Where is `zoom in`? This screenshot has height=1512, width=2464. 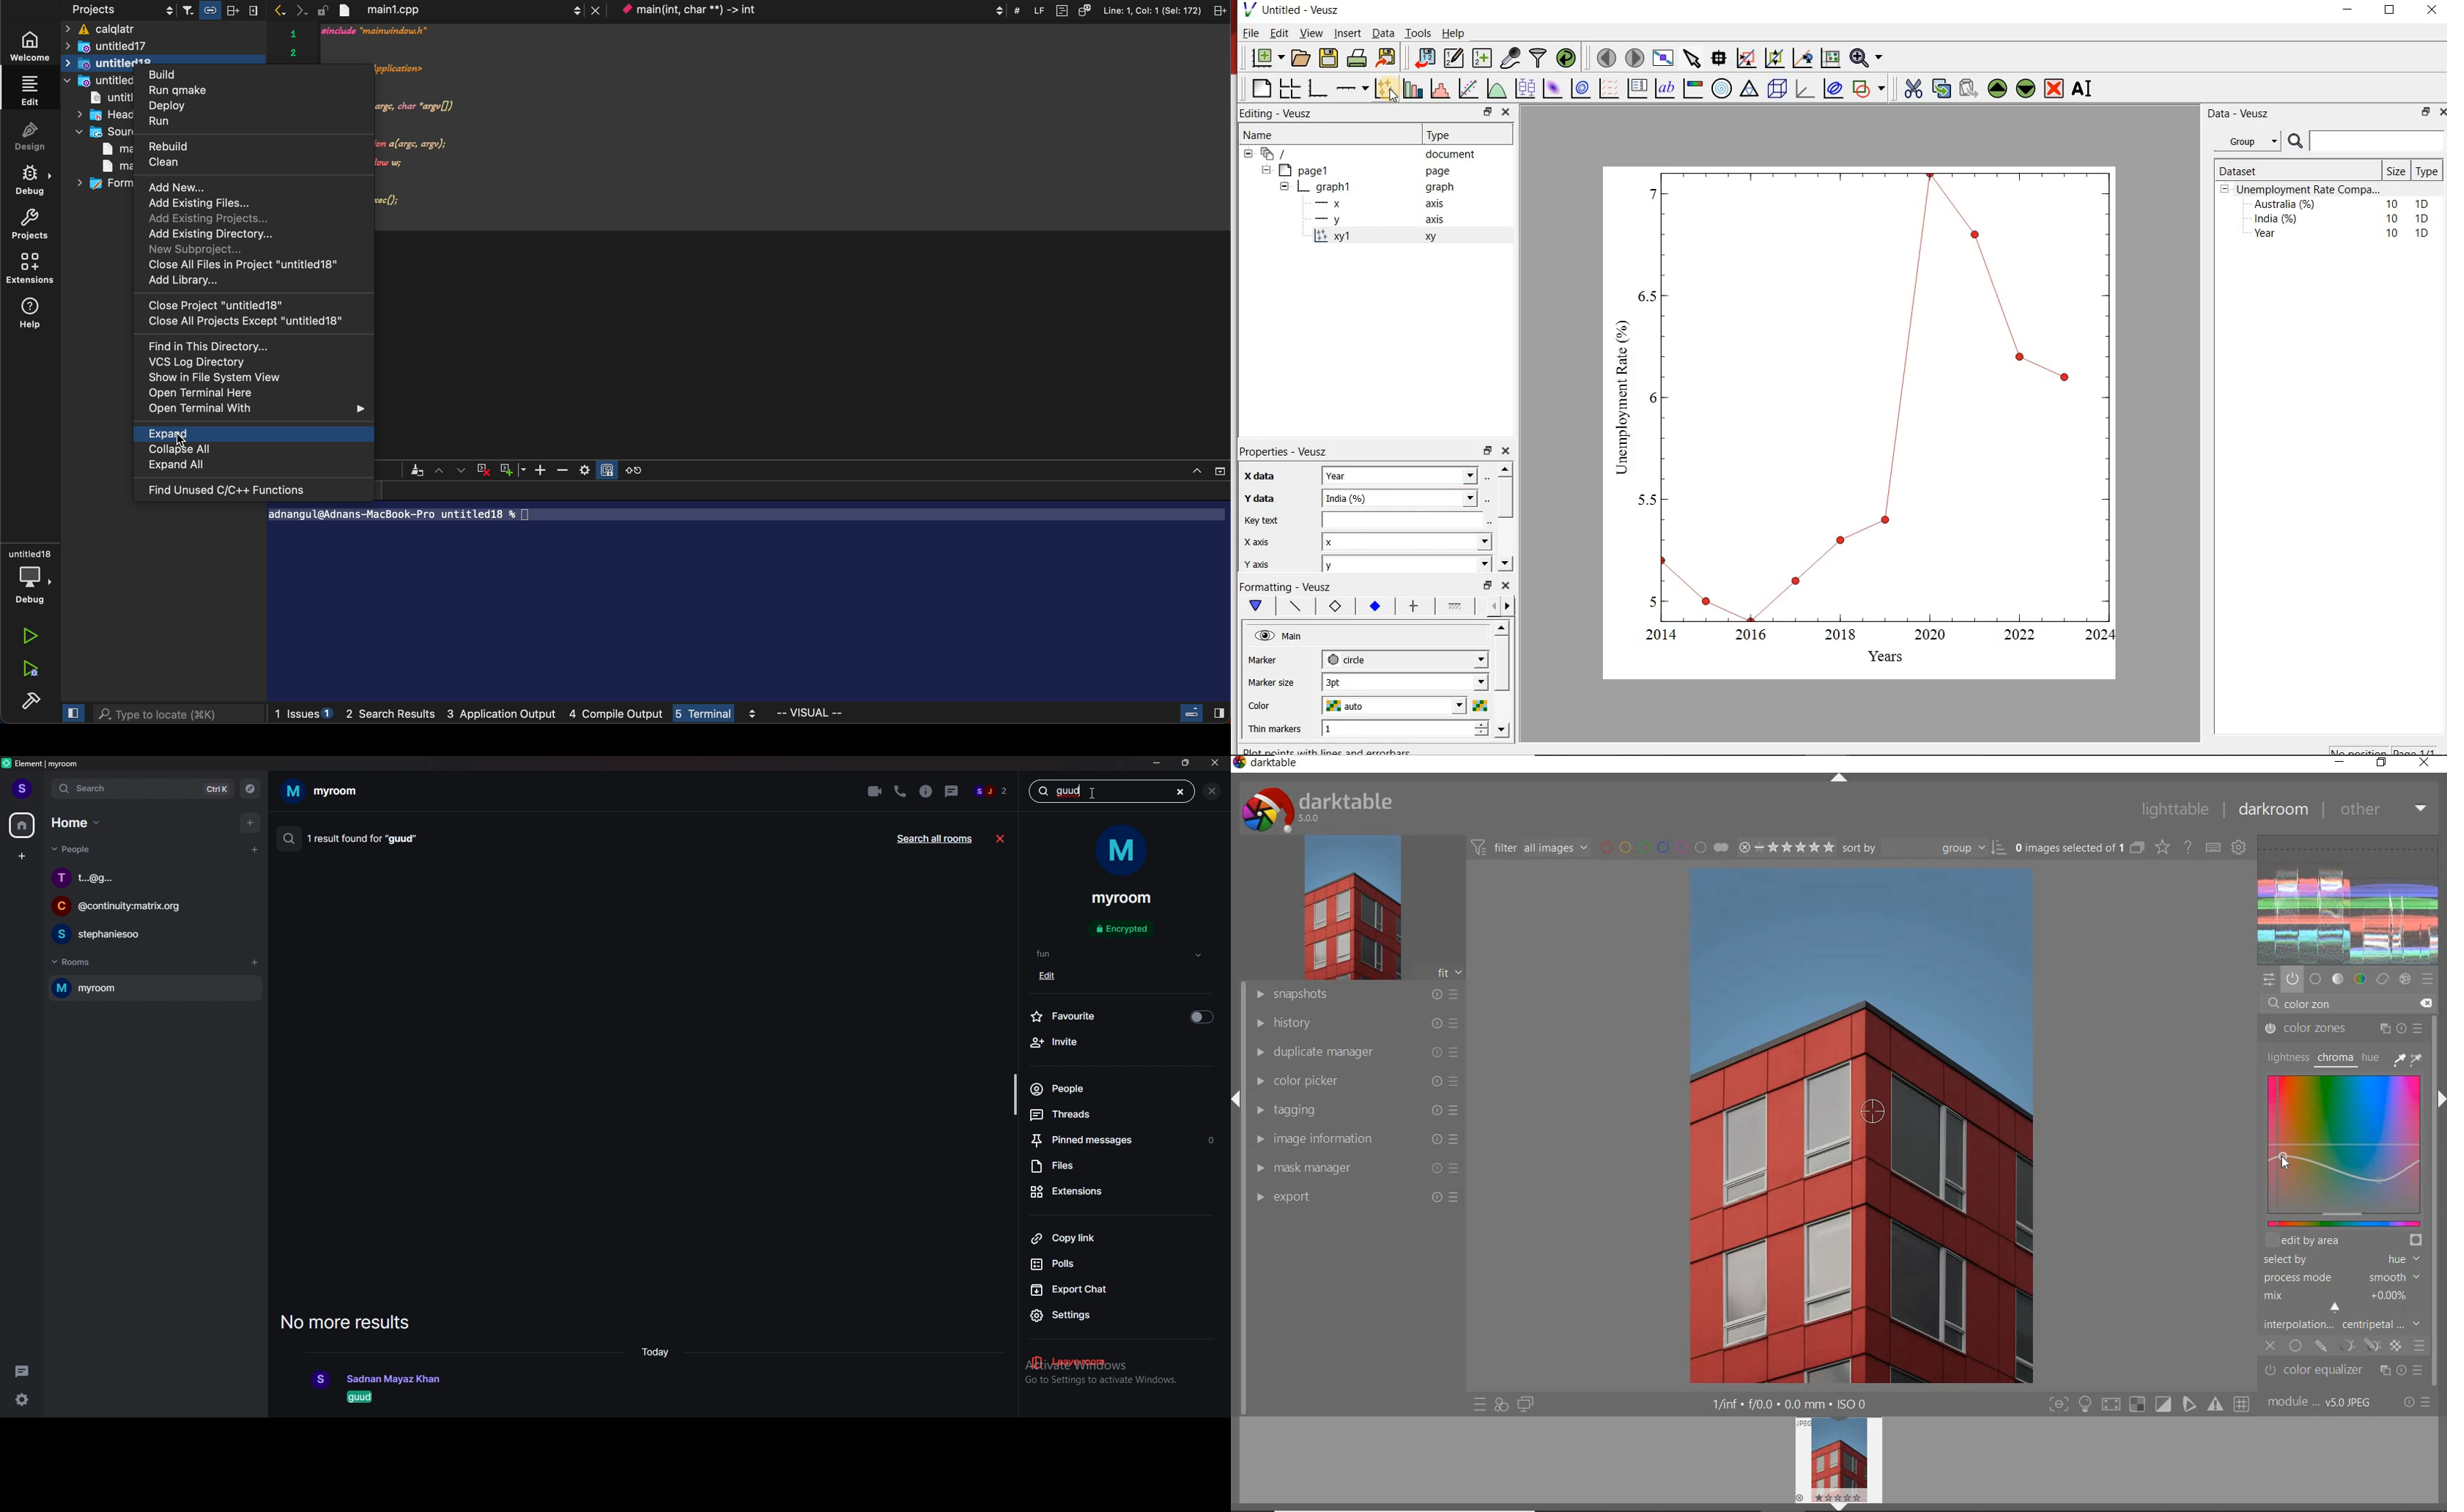 zoom in is located at coordinates (538, 469).